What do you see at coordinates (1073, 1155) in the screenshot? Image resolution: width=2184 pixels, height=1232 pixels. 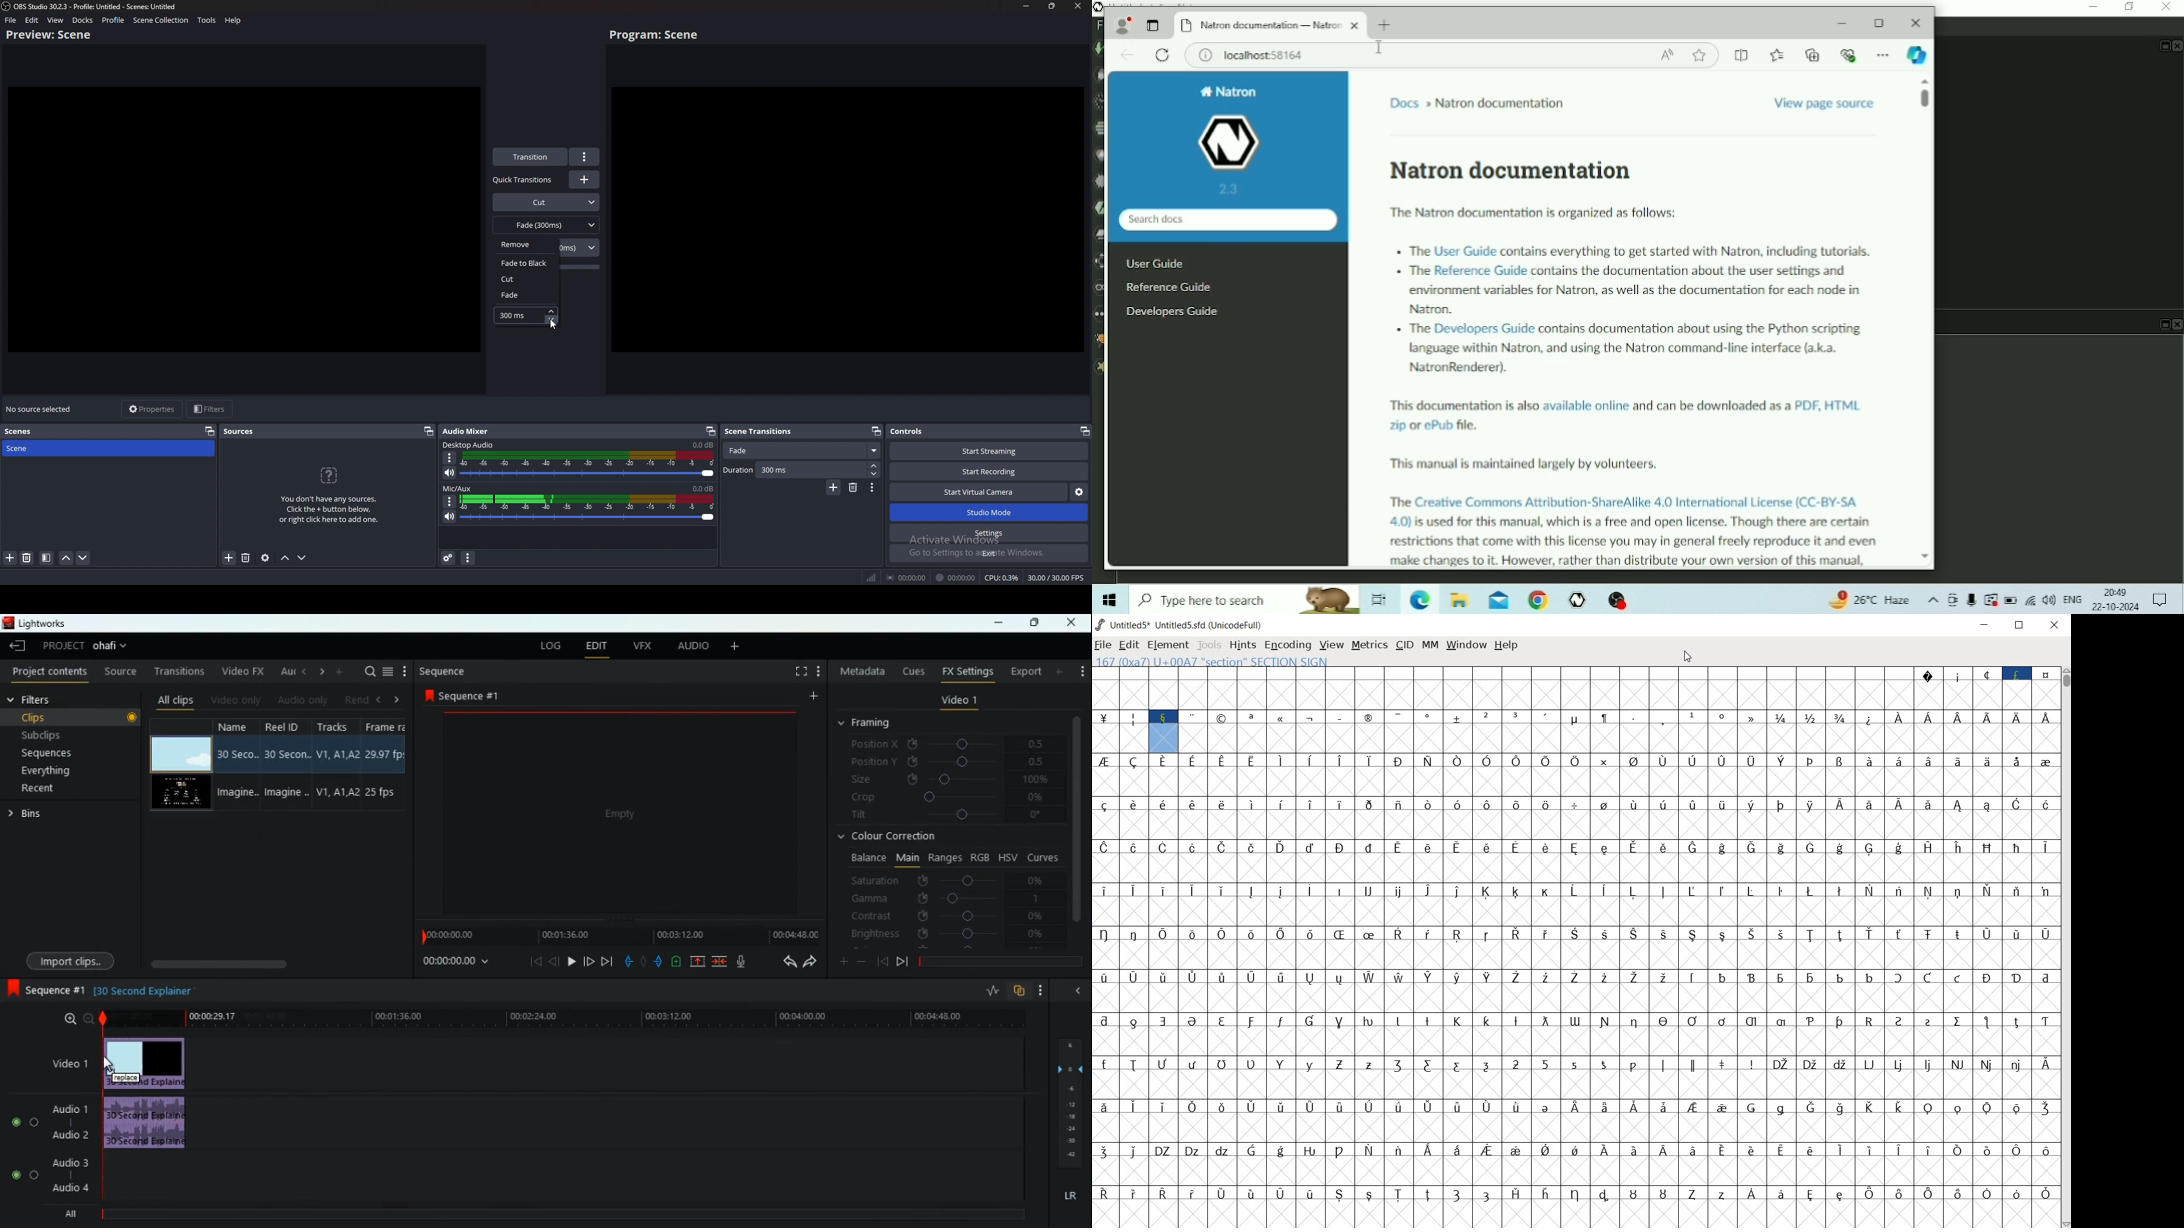 I see `-42 (layer)` at bounding box center [1073, 1155].